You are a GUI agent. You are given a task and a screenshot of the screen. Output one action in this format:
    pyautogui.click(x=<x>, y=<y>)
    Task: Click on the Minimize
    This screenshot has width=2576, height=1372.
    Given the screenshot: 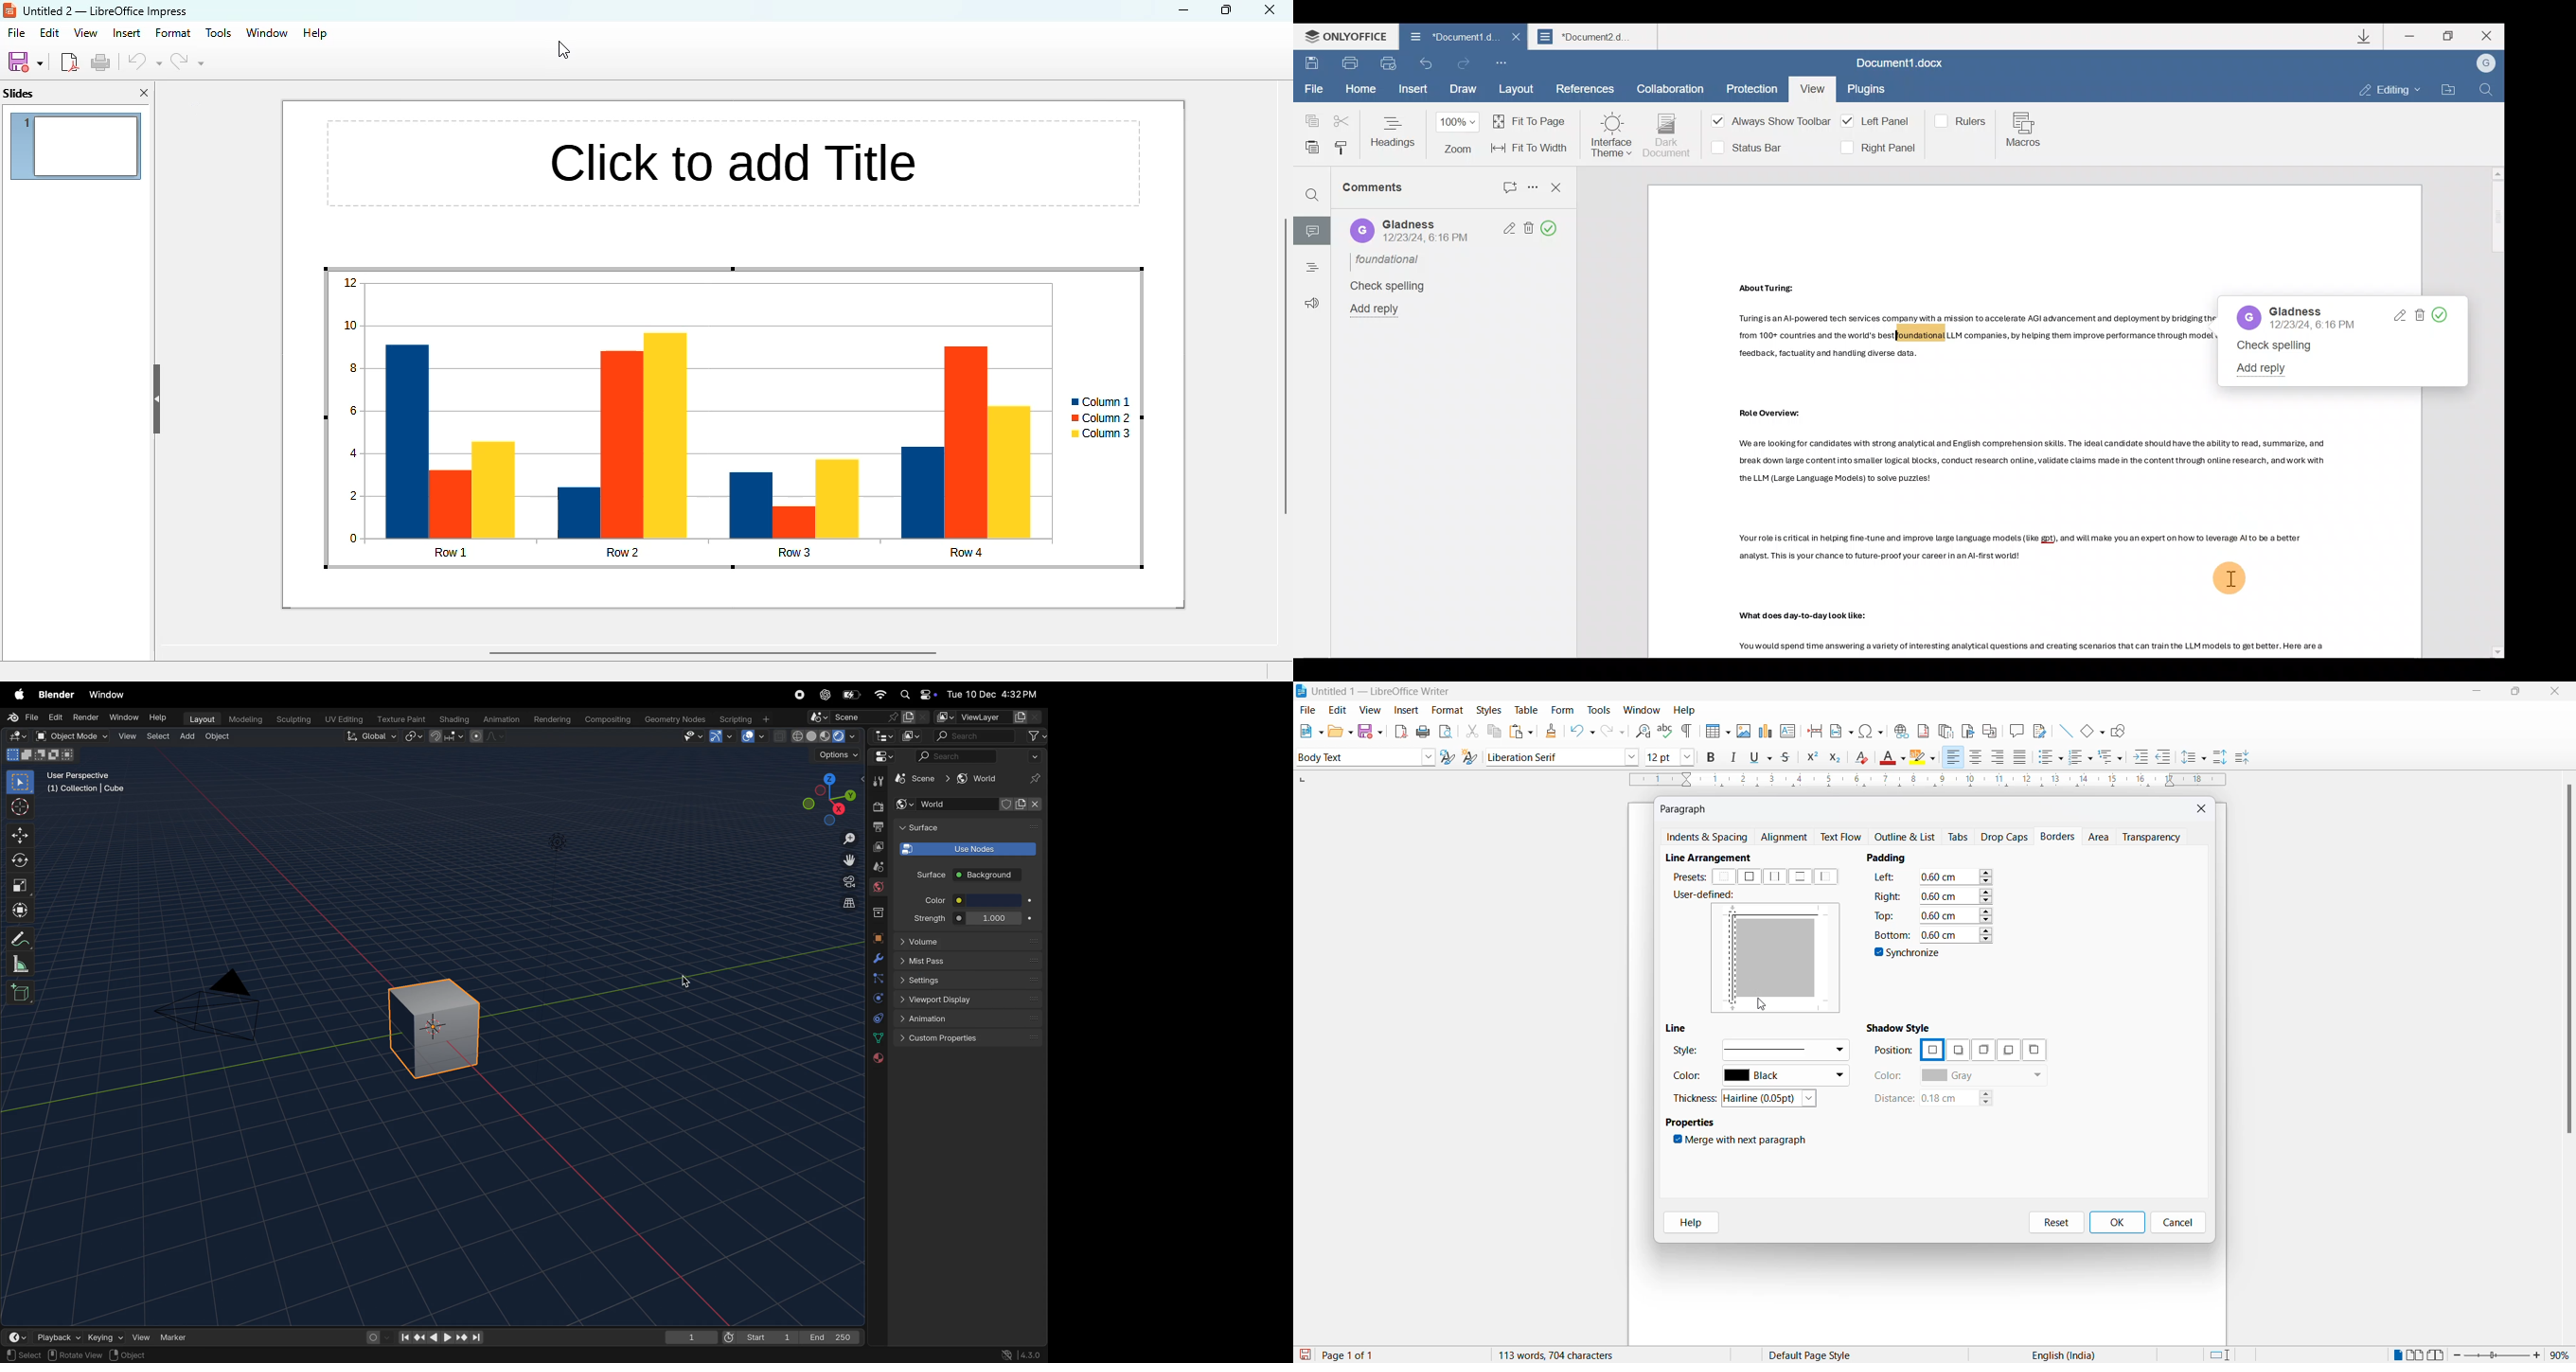 What is the action you would take?
    pyautogui.click(x=2411, y=35)
    